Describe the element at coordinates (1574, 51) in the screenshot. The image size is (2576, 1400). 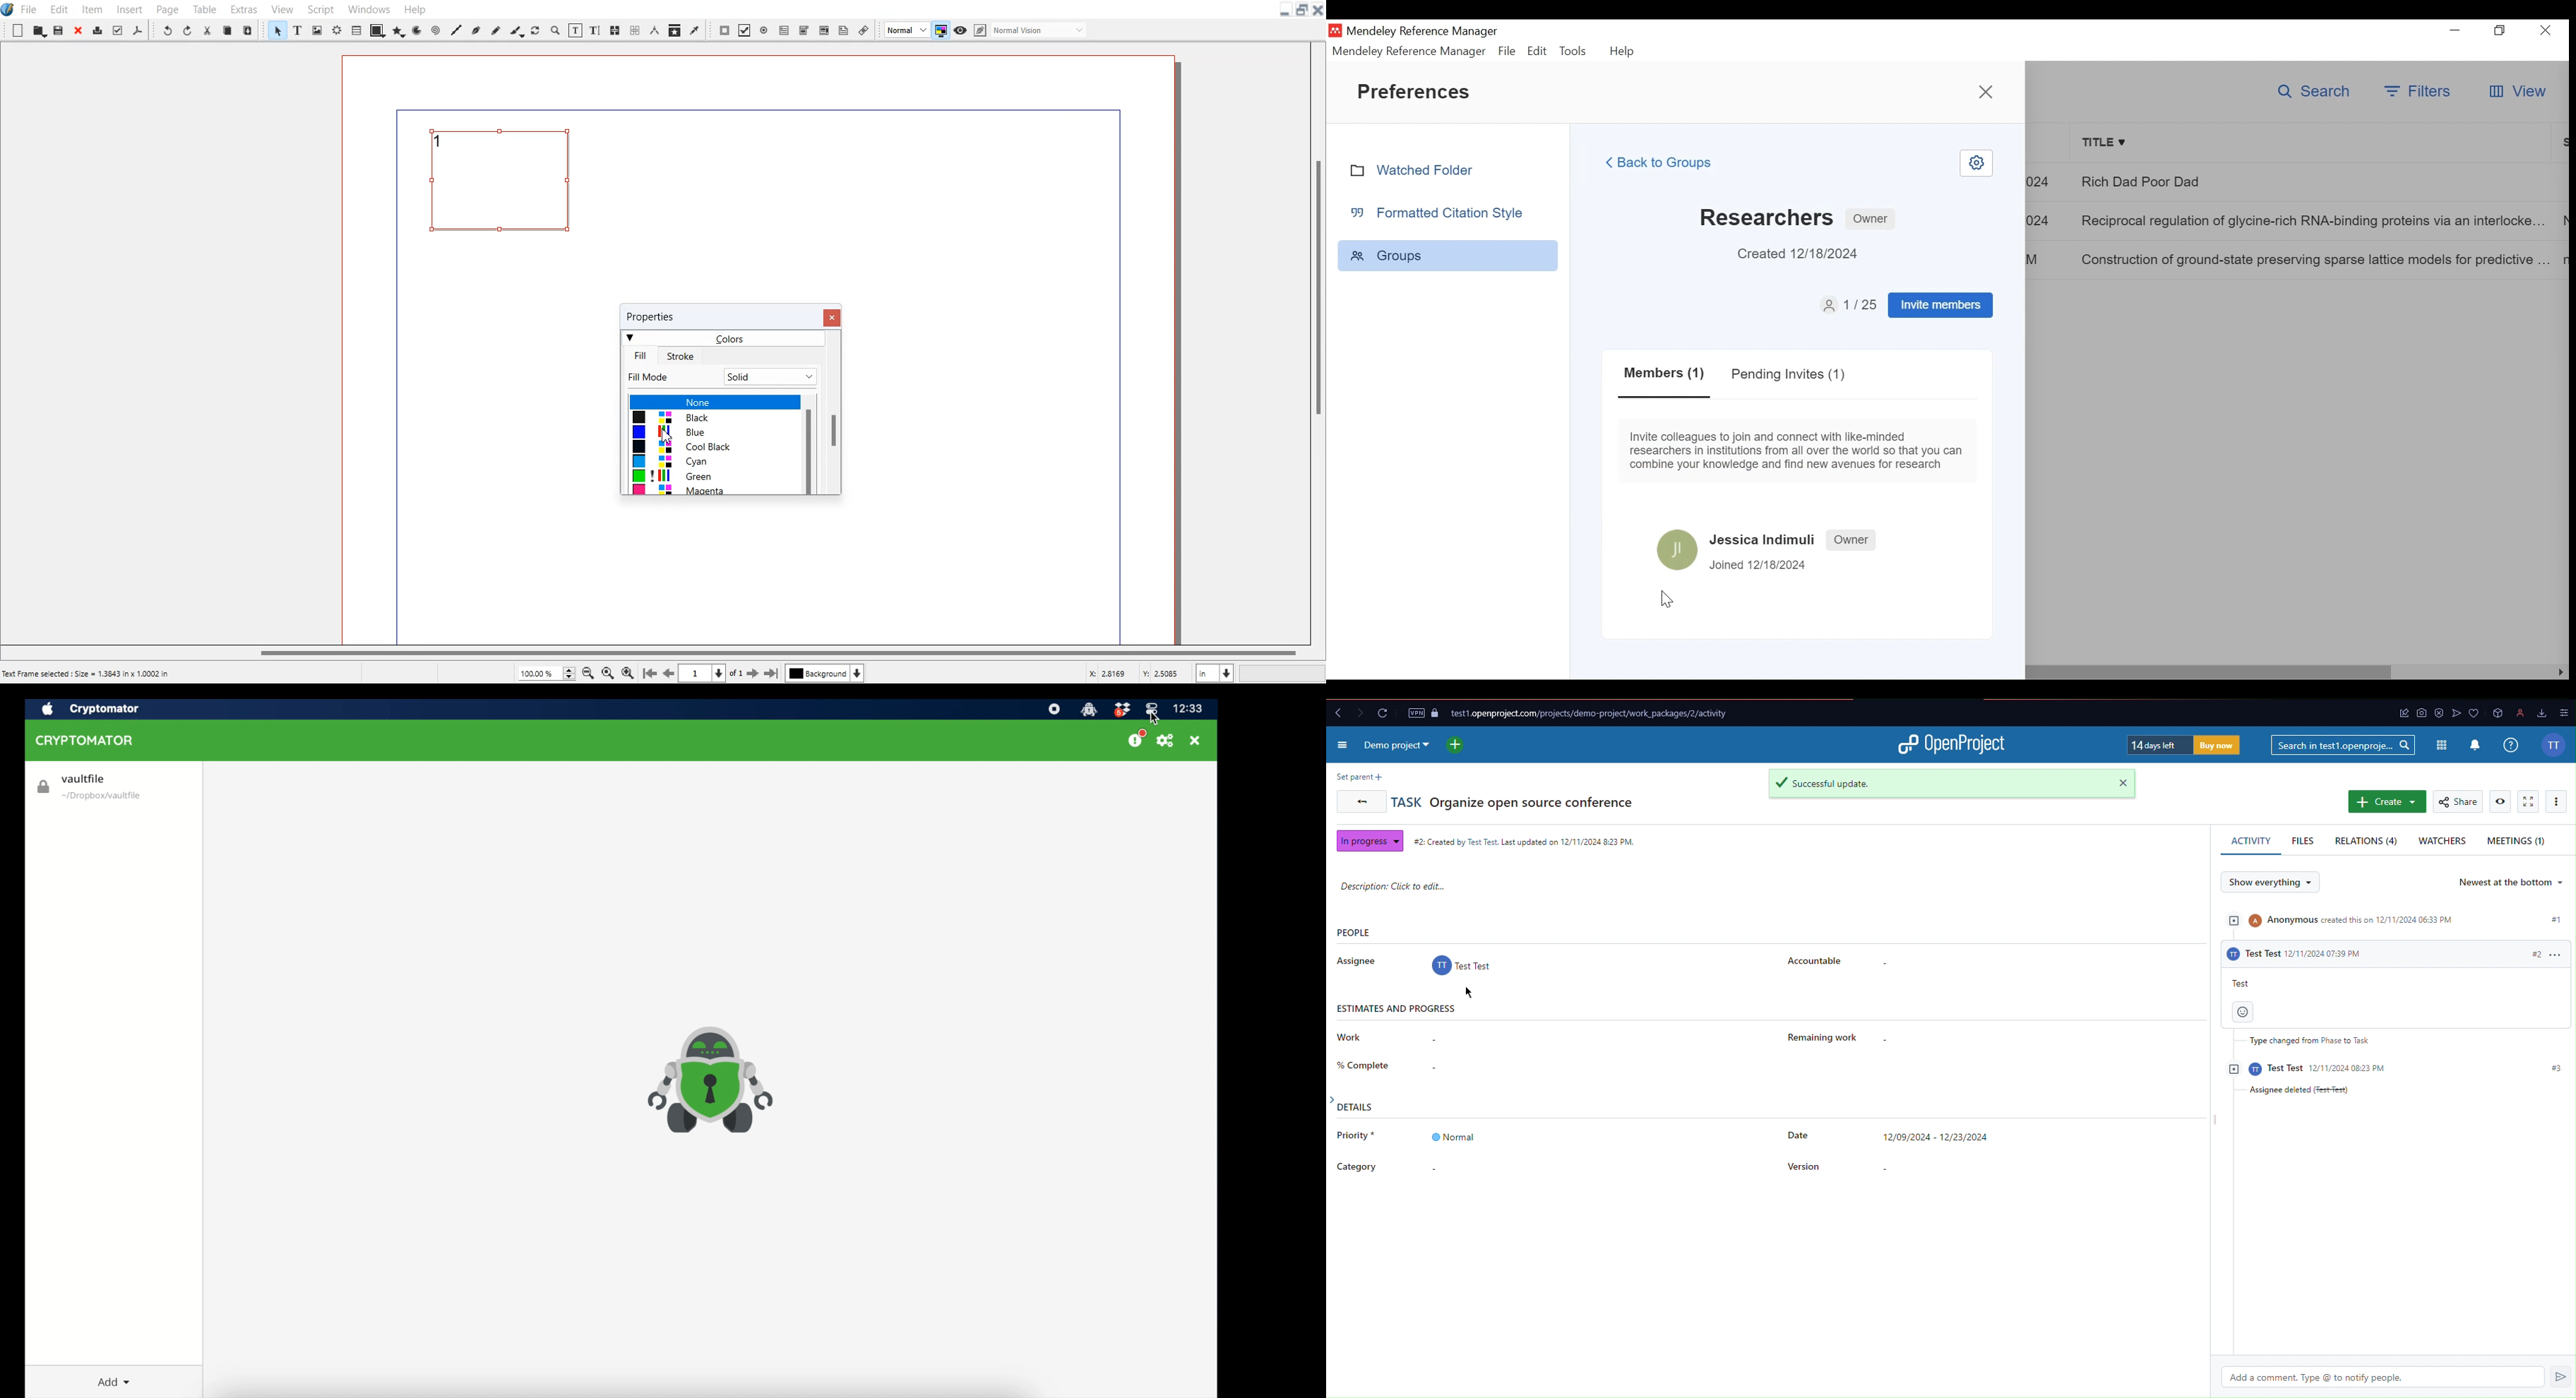
I see `Tools` at that location.